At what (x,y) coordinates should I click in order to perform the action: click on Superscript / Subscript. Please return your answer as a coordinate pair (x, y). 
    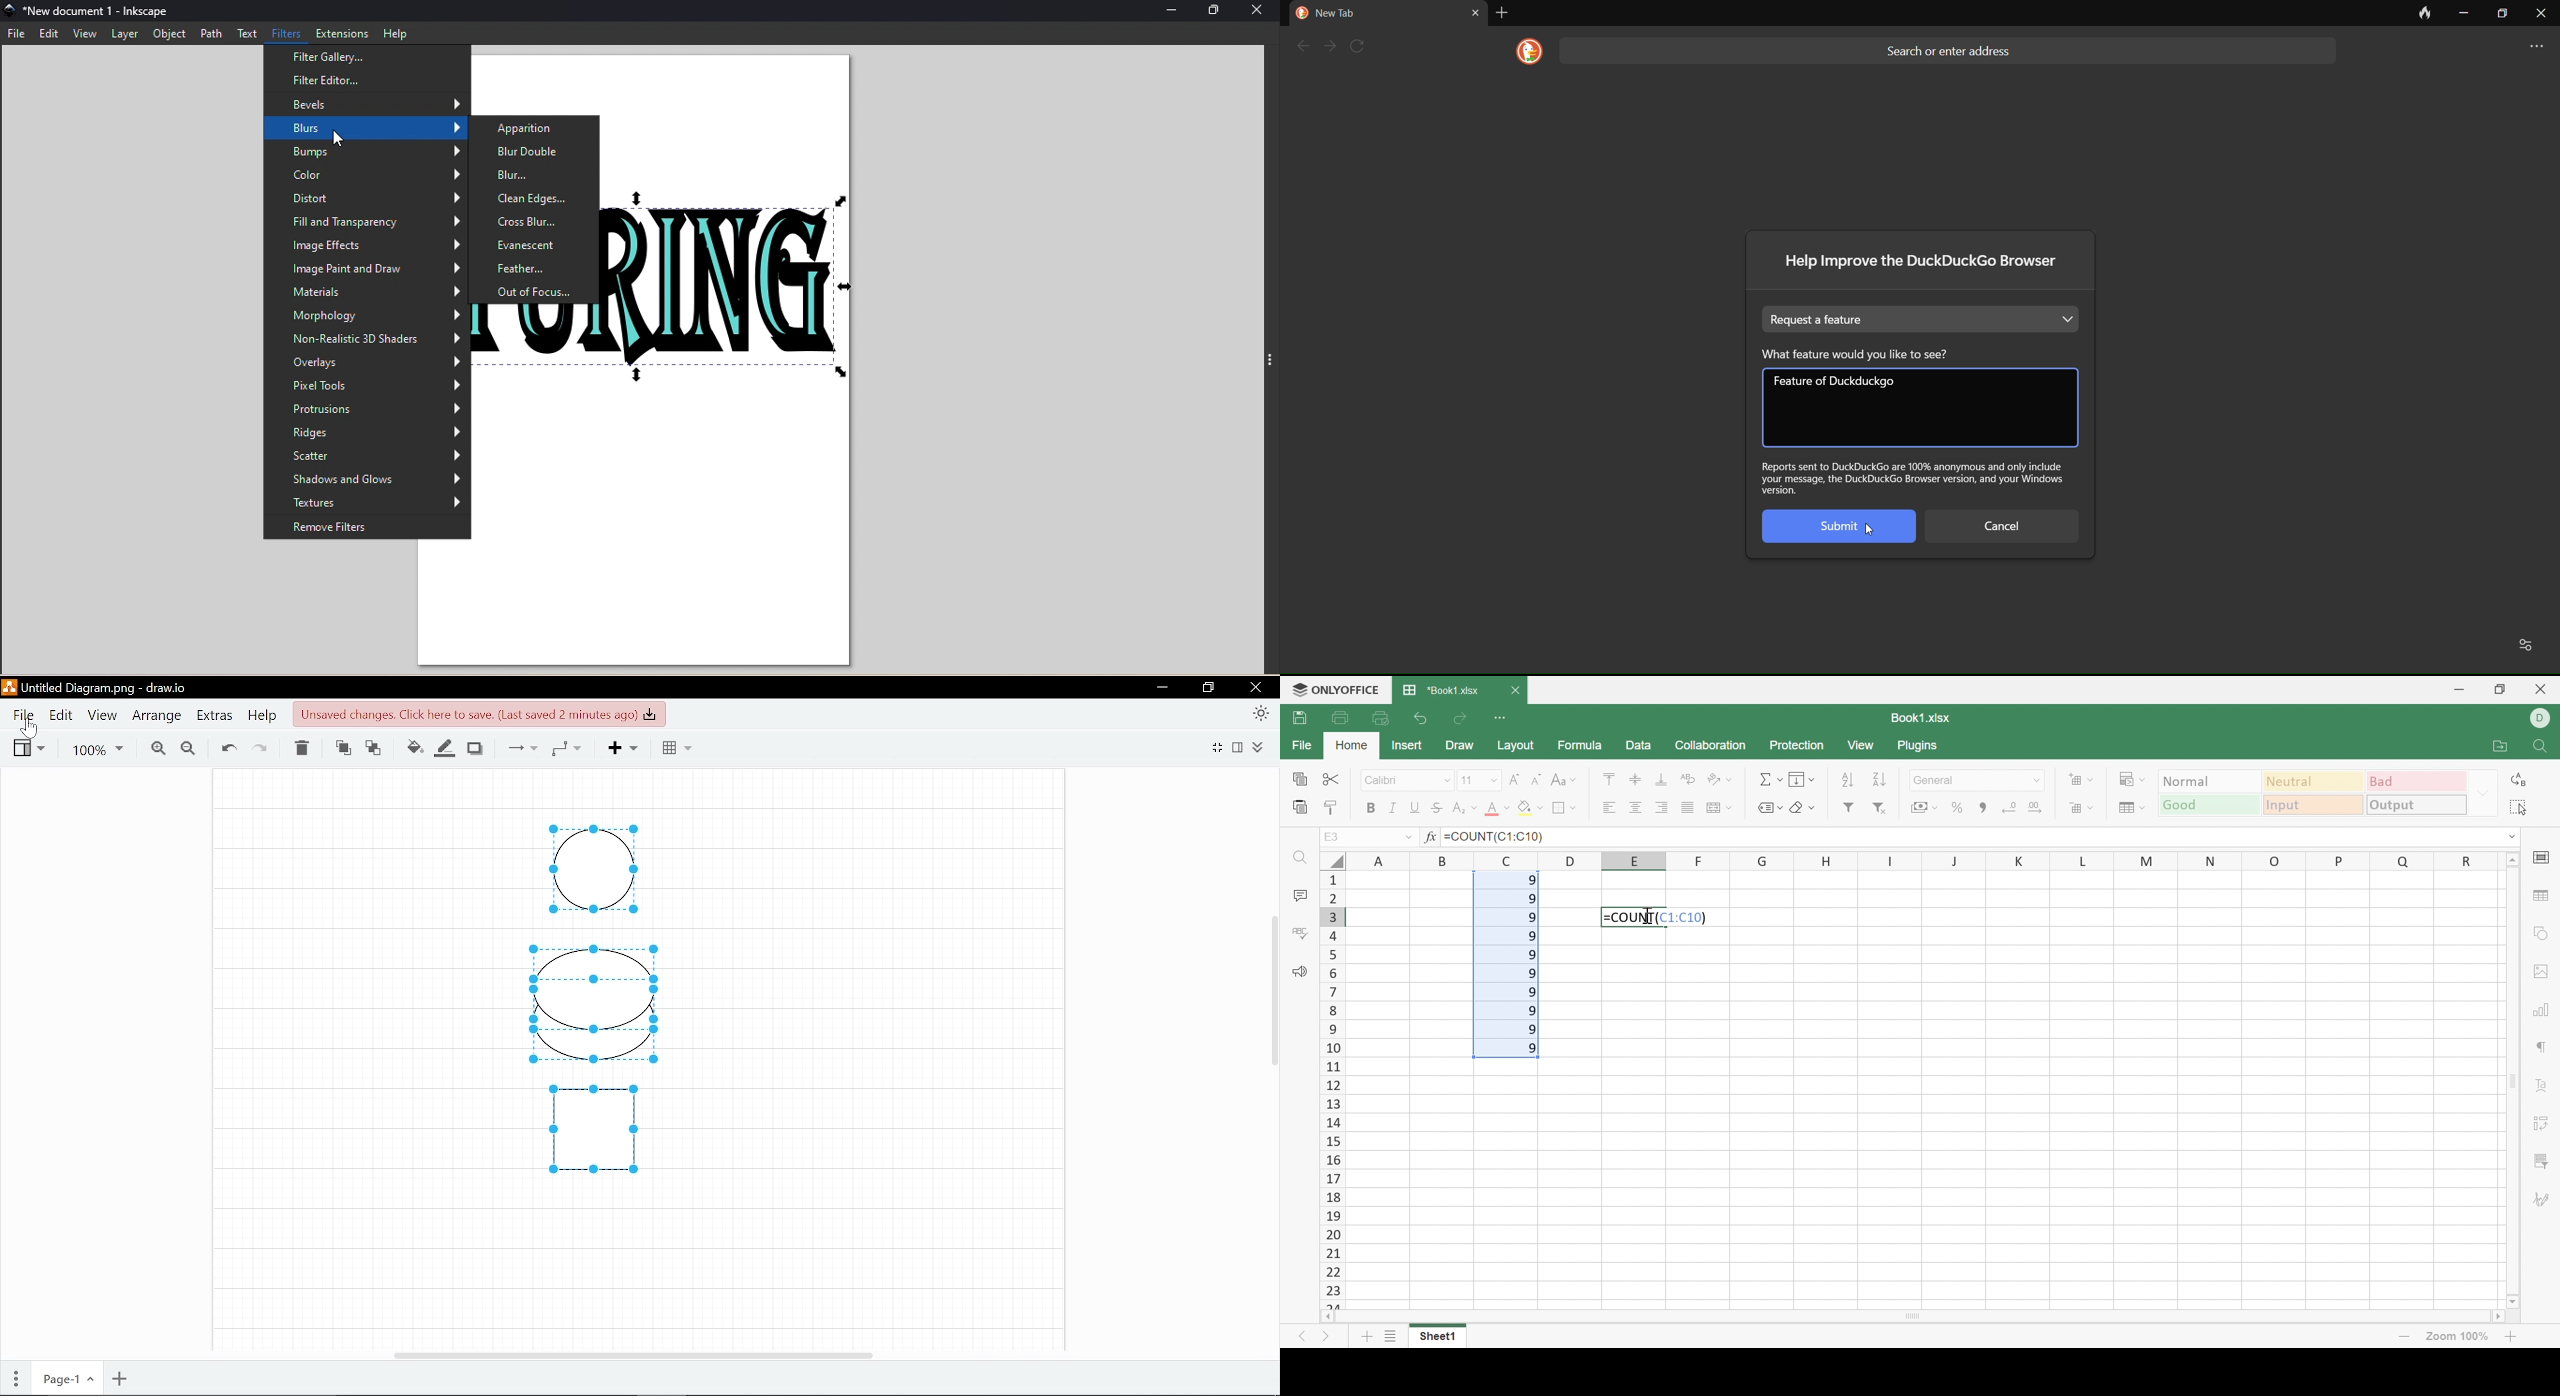
    Looking at the image, I should click on (1463, 809).